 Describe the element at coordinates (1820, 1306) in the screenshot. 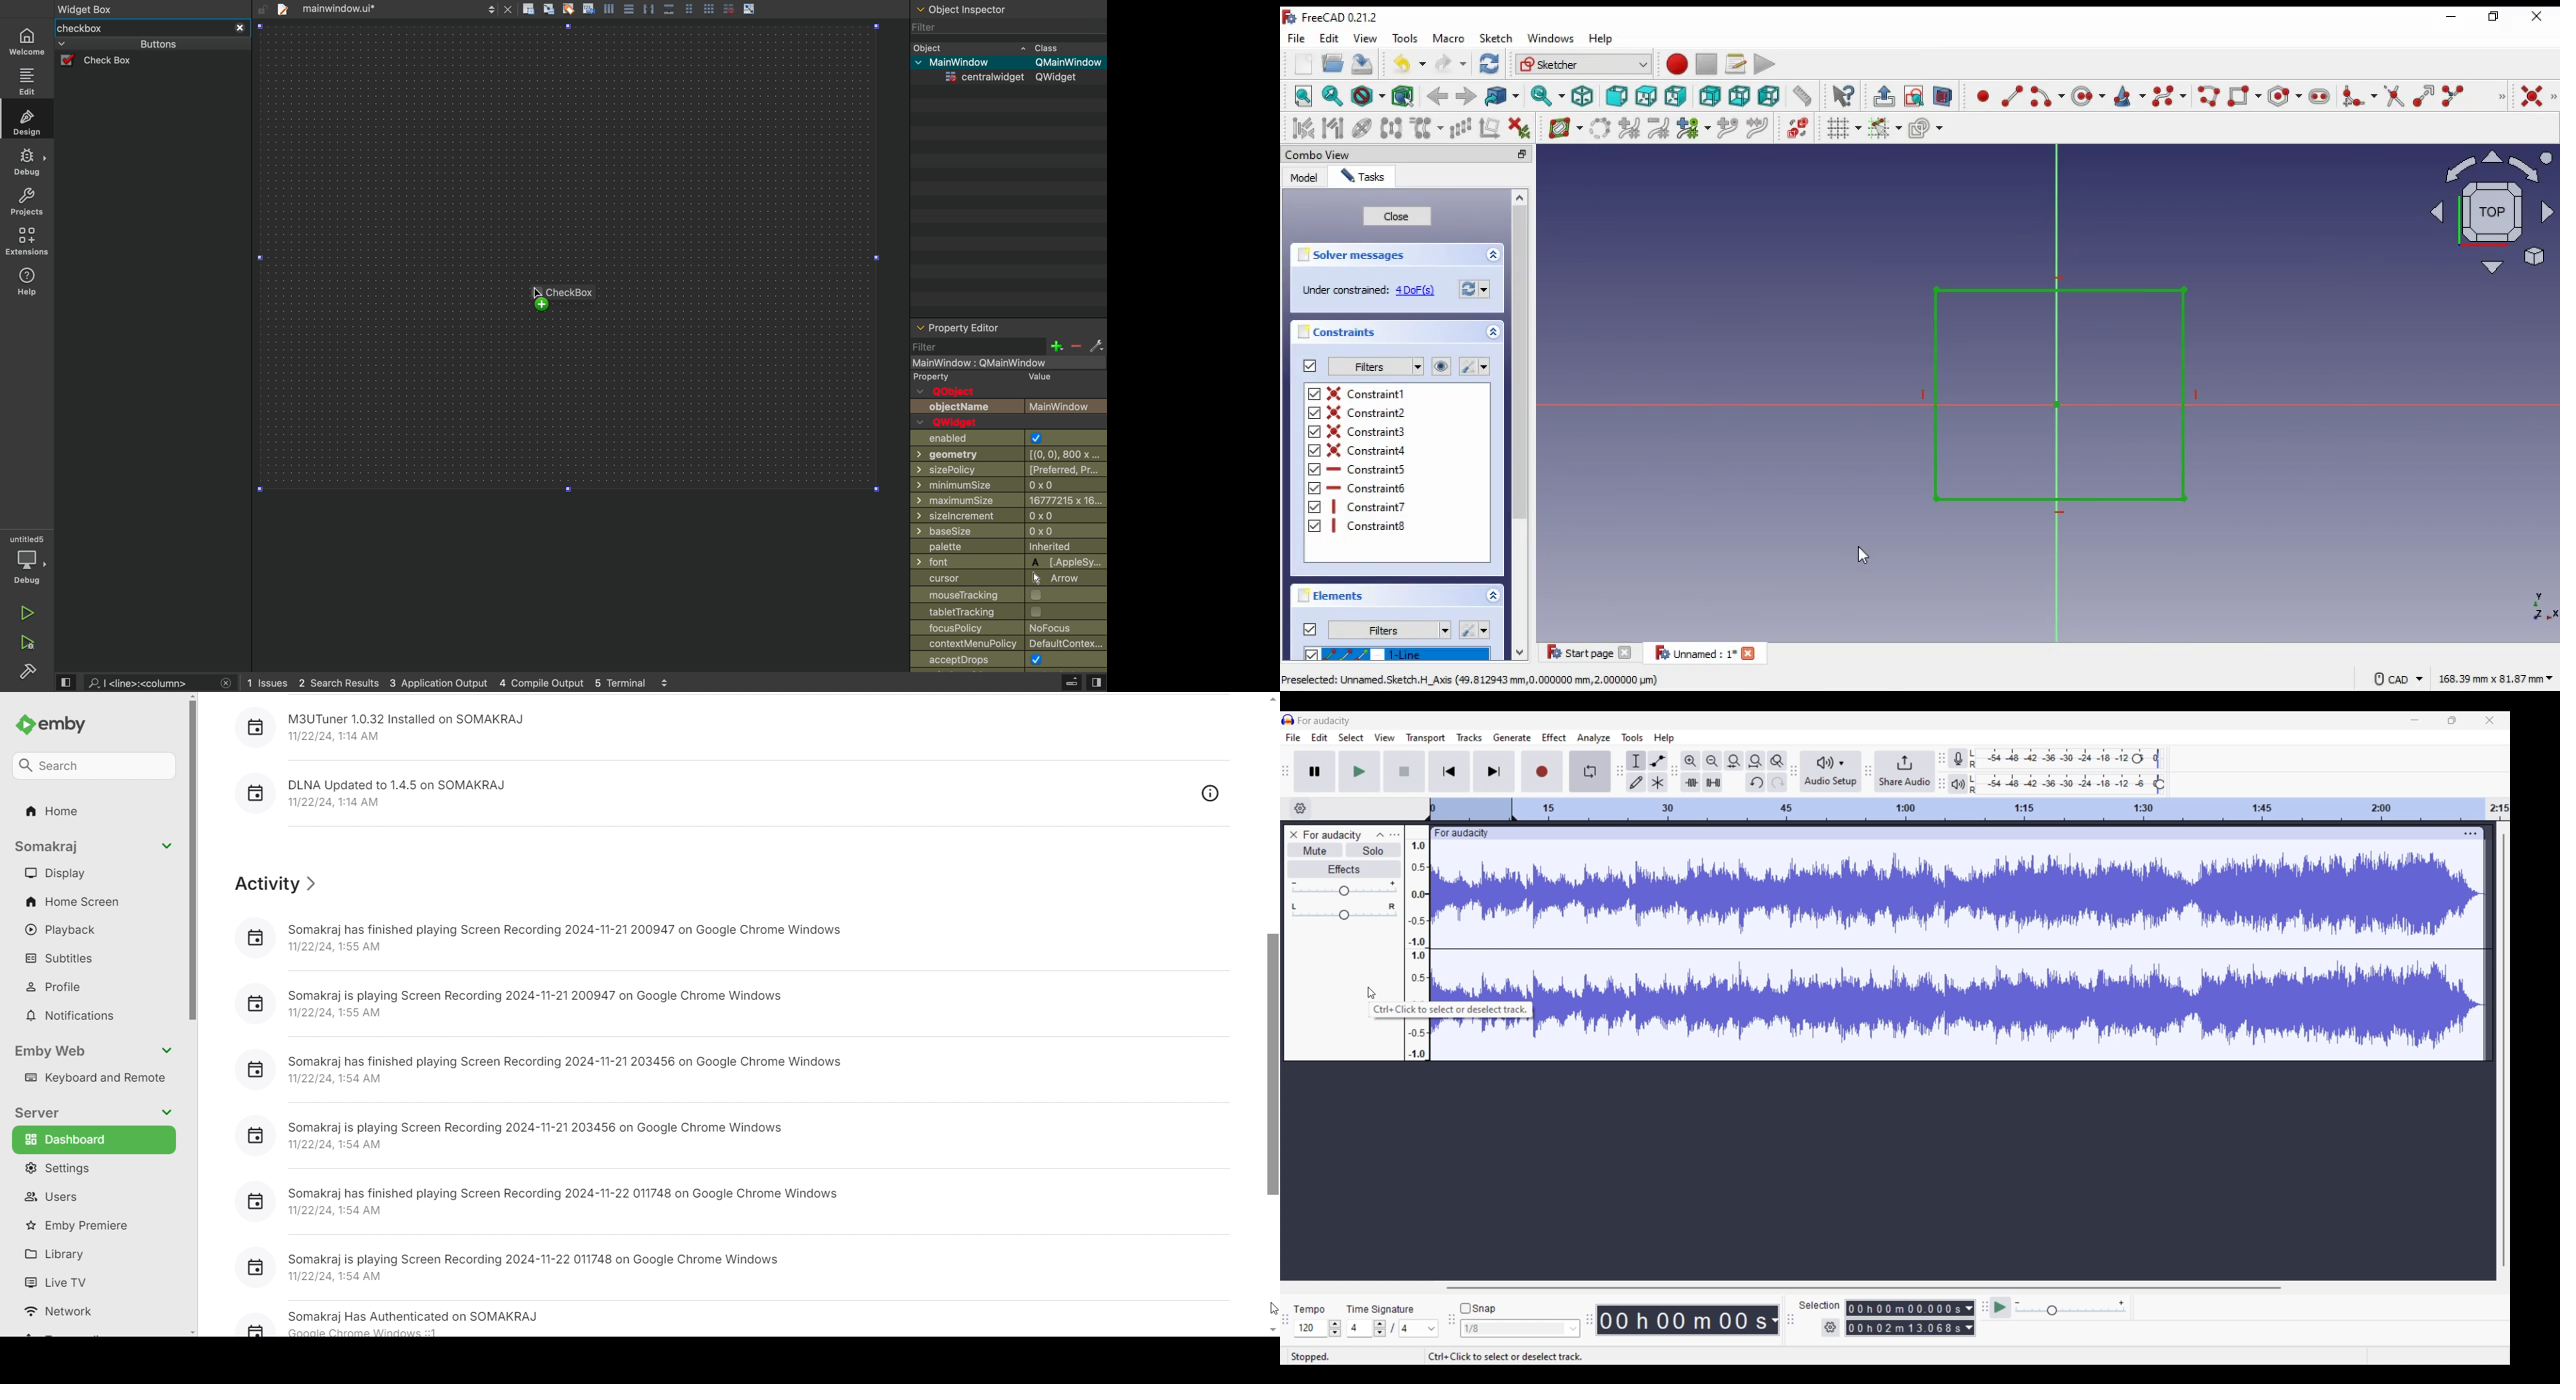

I see `Selection` at that location.